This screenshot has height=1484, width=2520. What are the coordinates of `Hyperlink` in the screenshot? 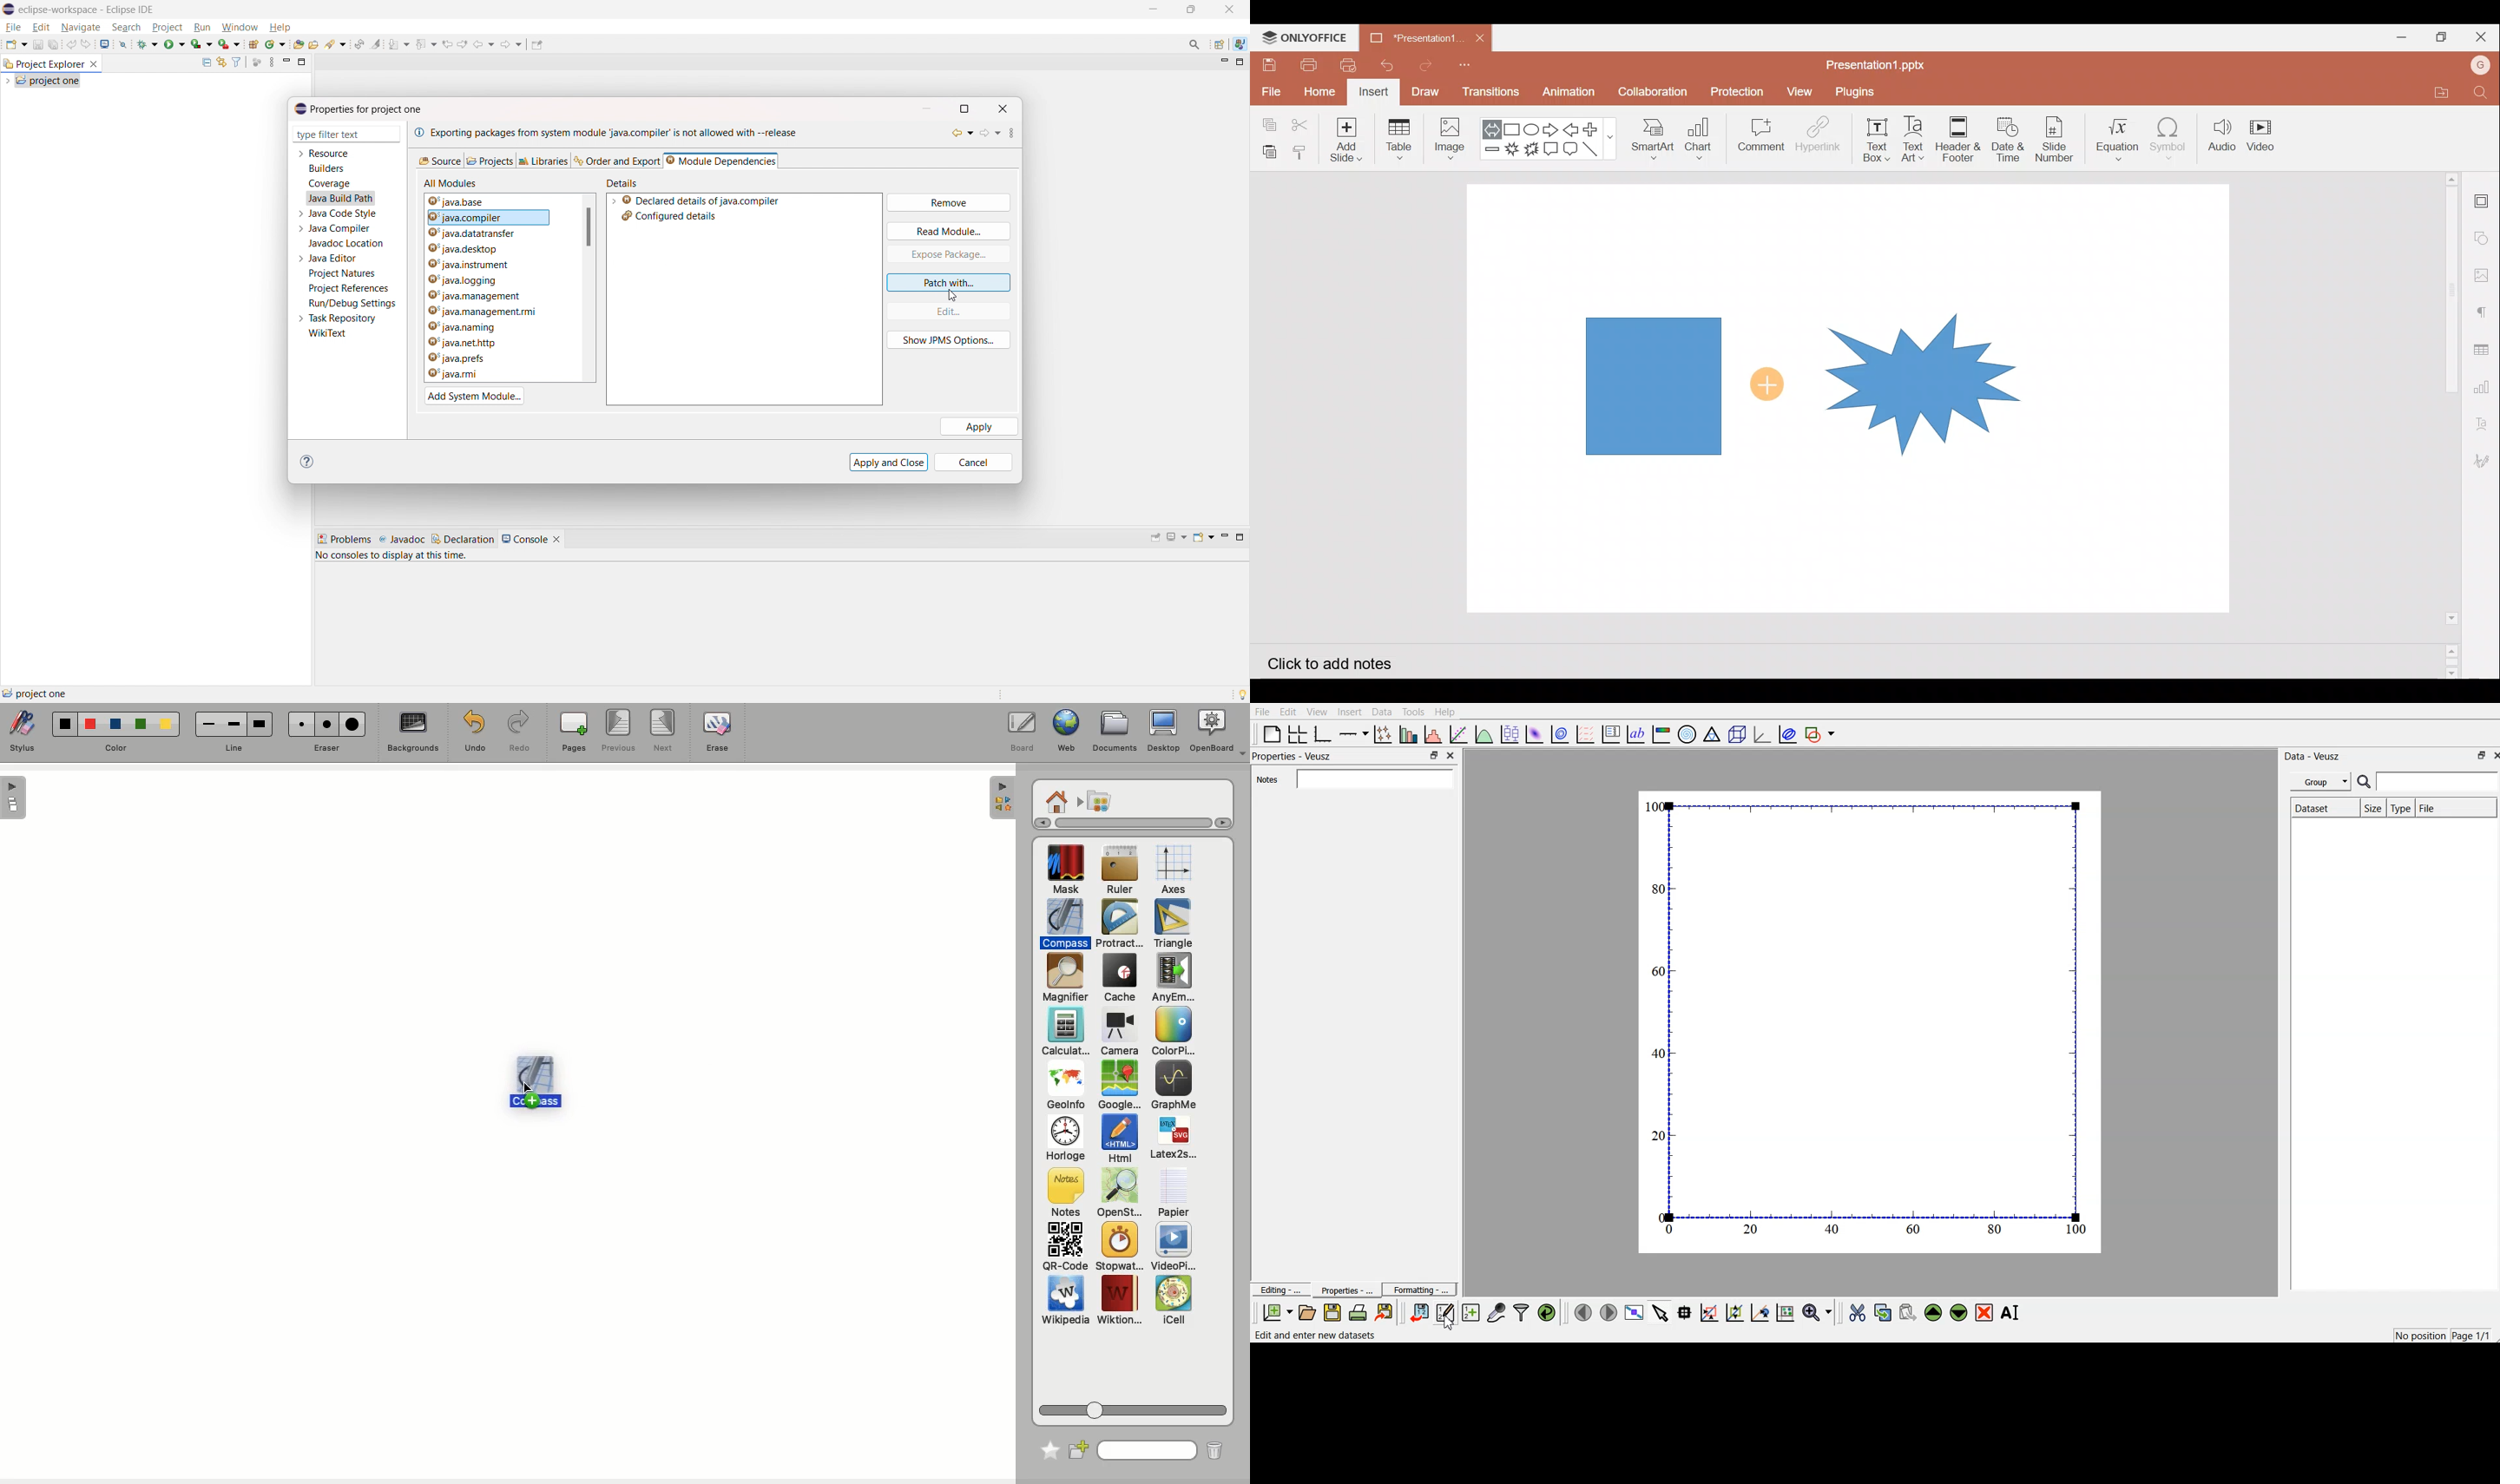 It's located at (1822, 137).